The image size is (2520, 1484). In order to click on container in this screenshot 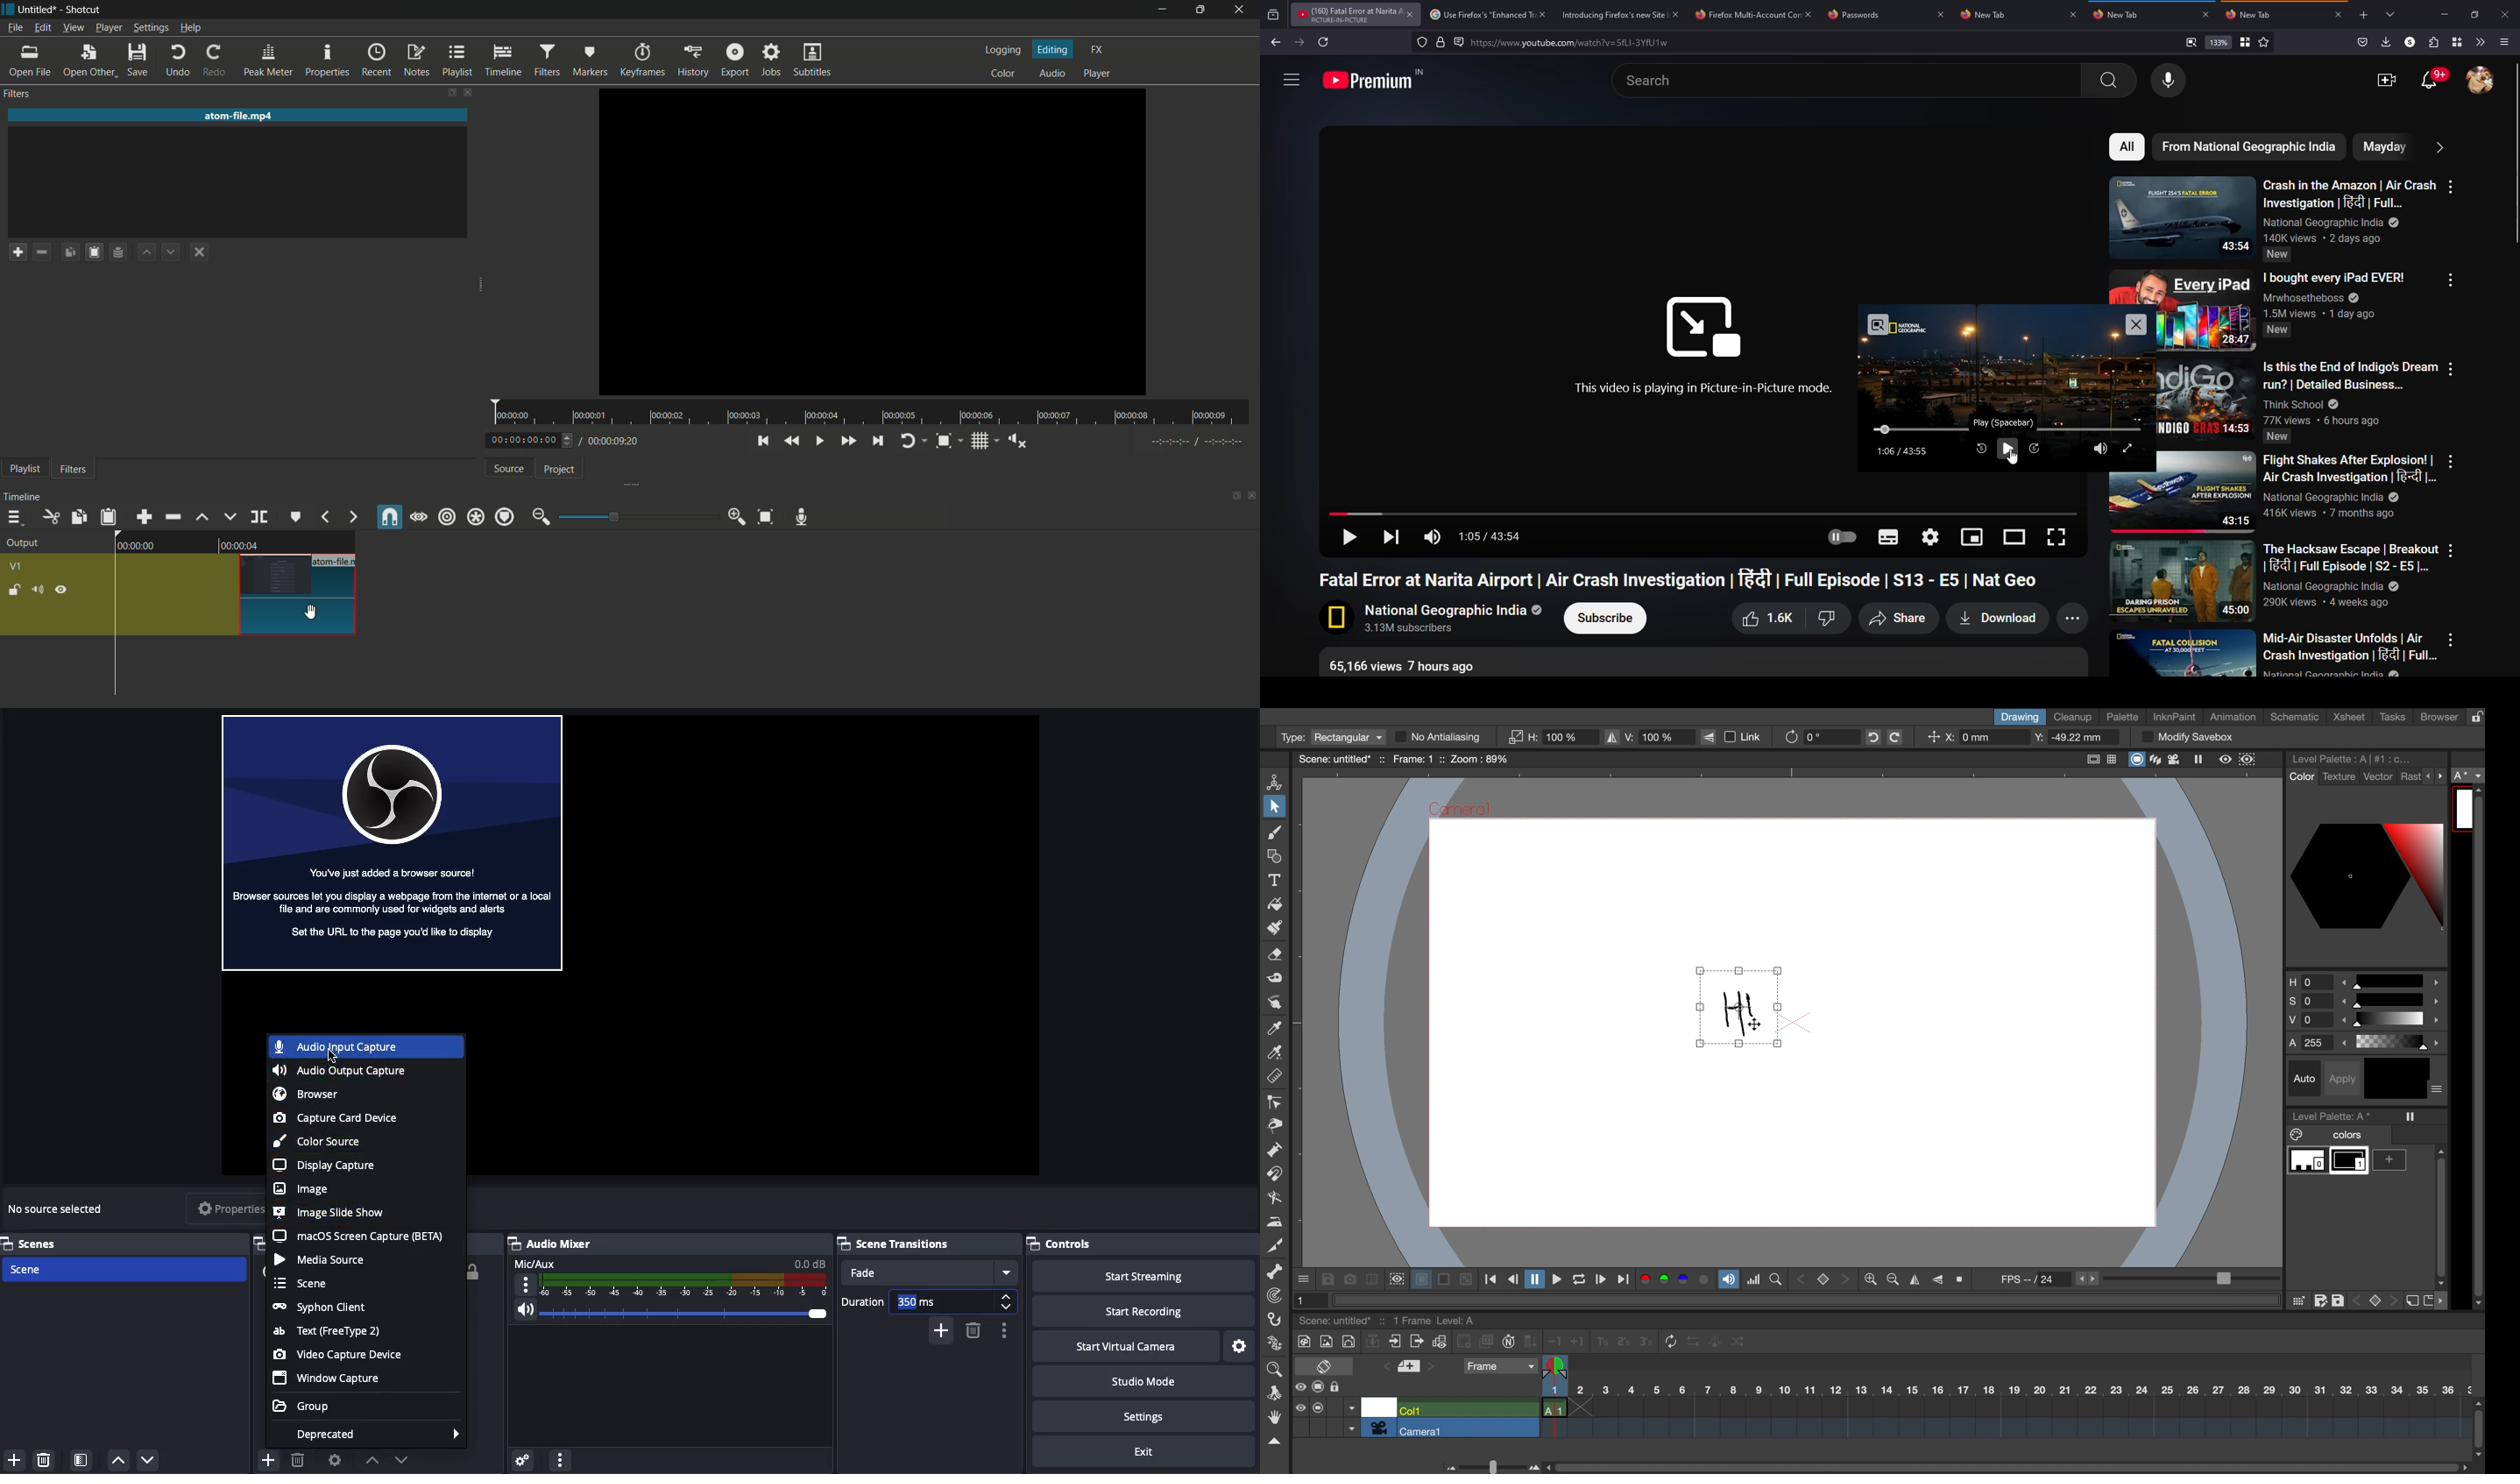, I will do `click(2454, 41)`.